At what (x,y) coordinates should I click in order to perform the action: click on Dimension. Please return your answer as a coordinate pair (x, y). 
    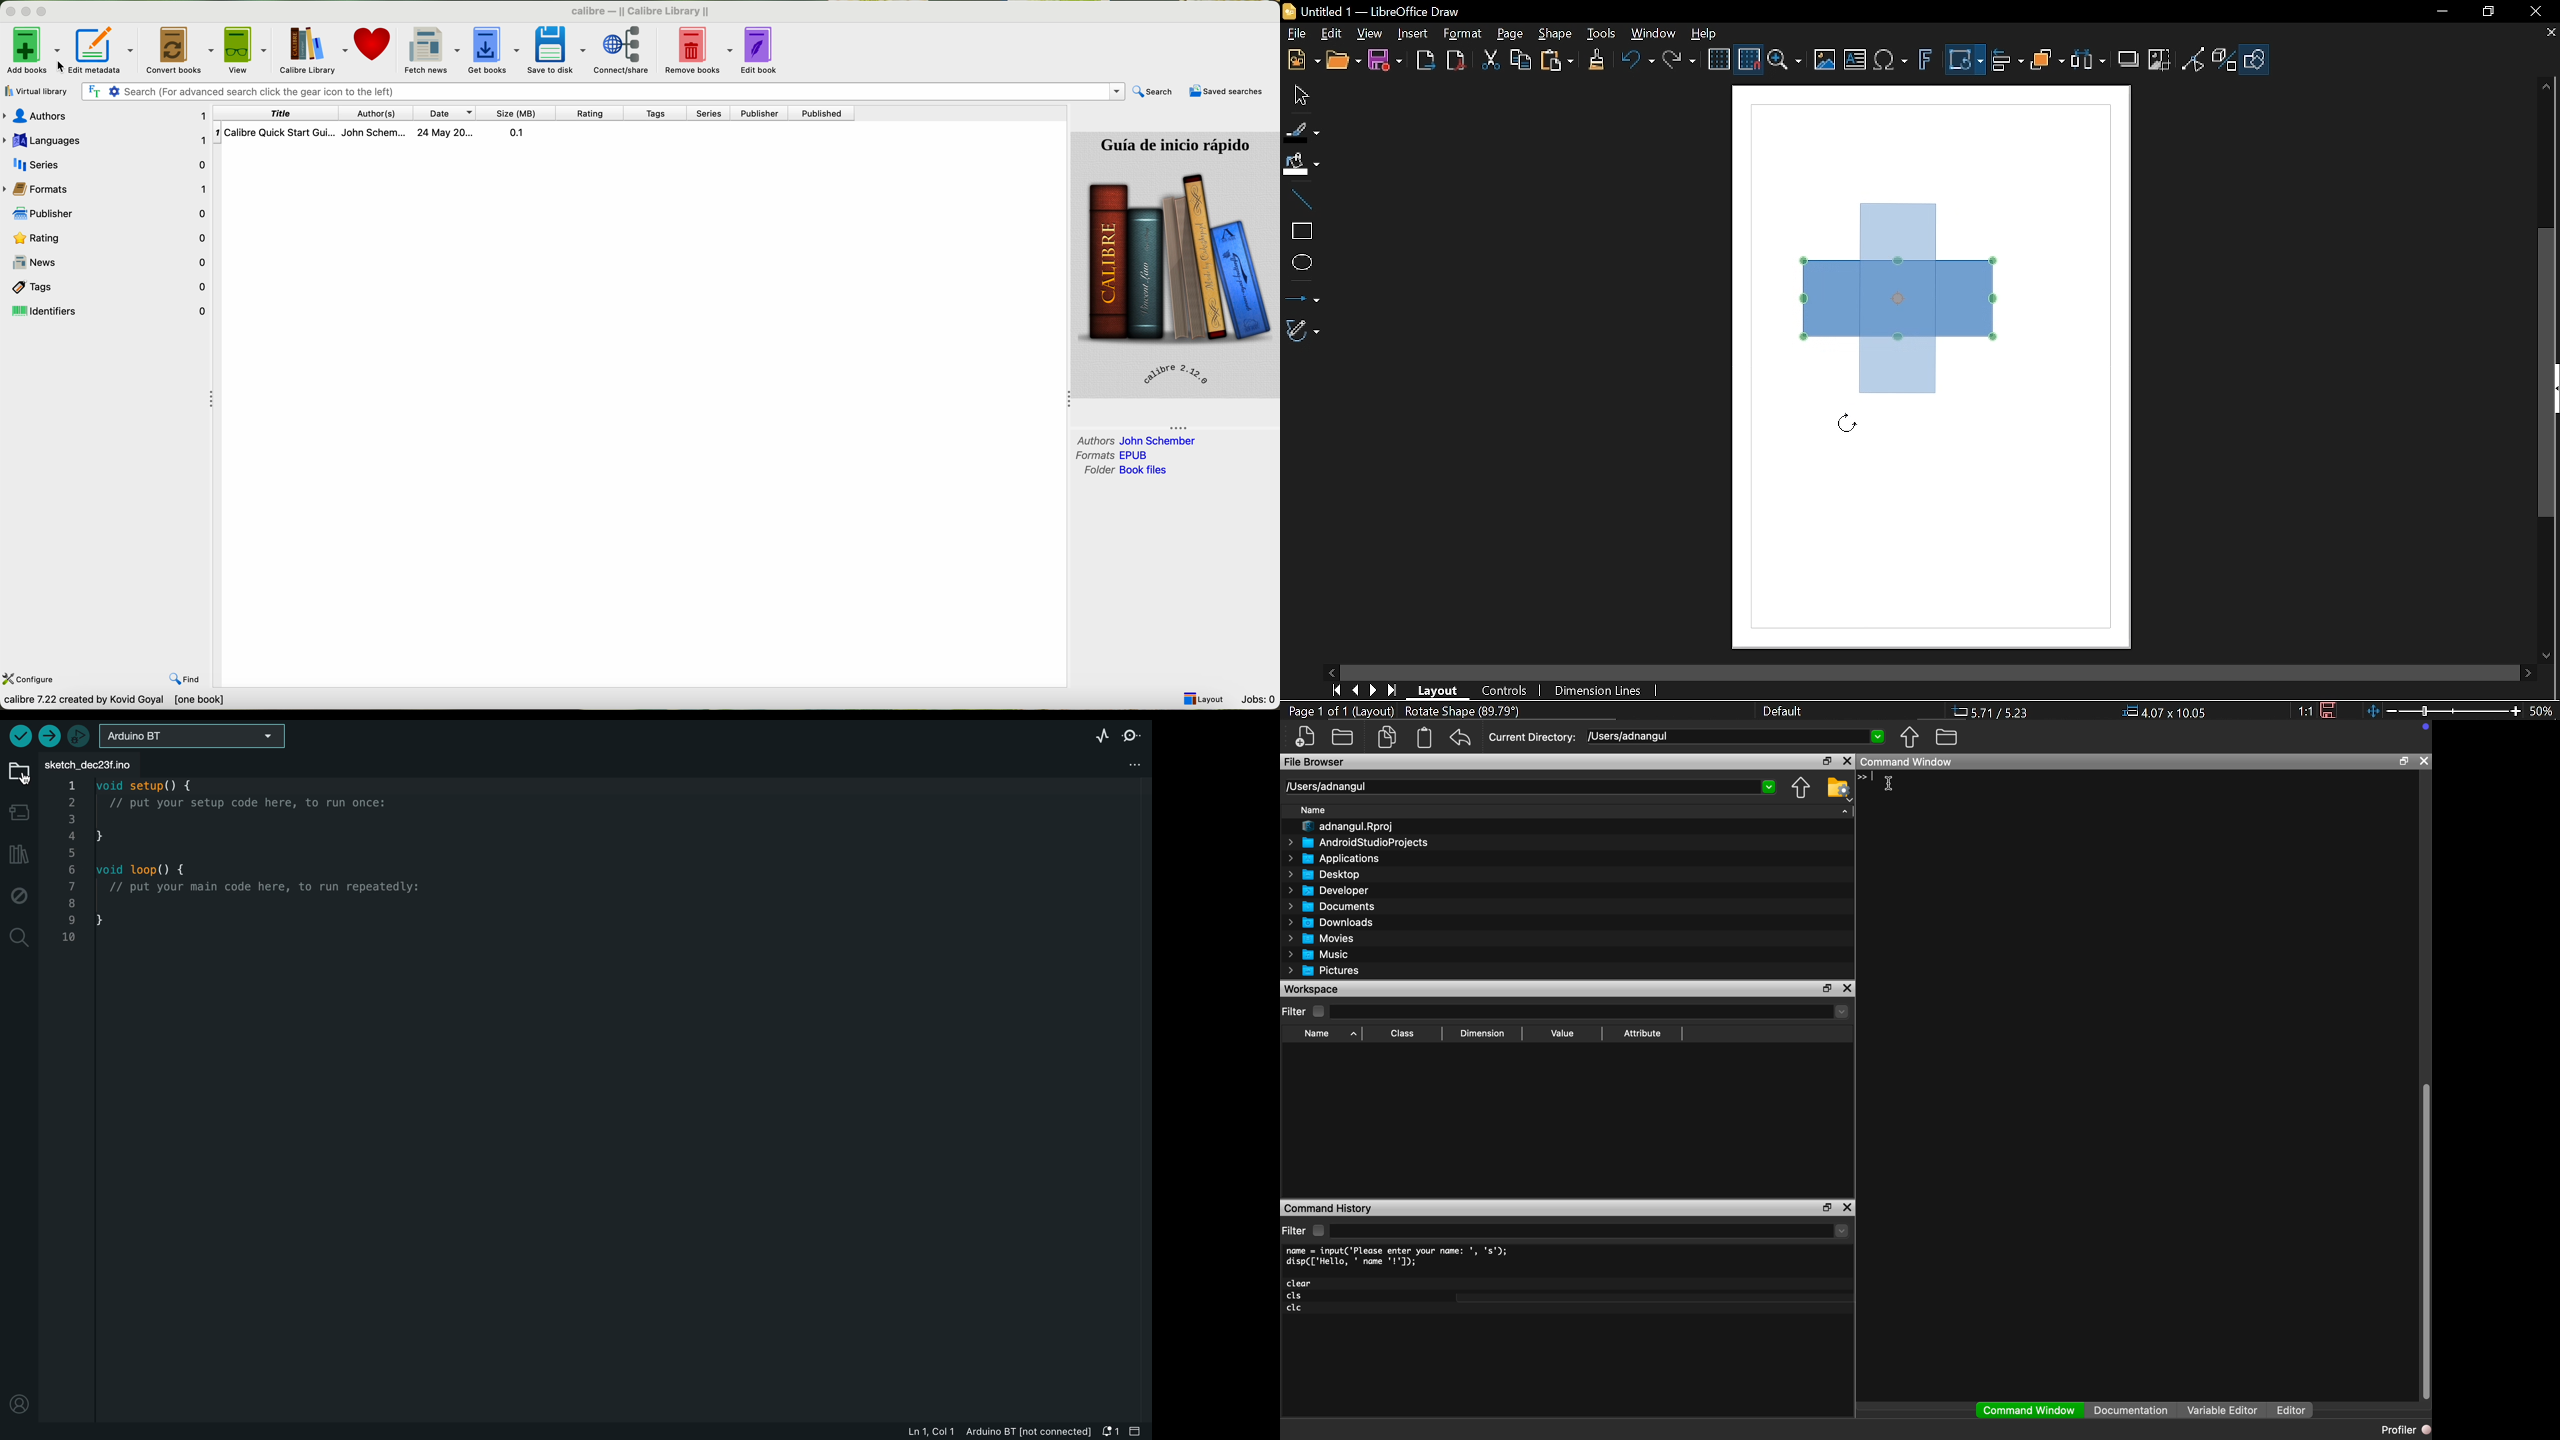
    Looking at the image, I should click on (1482, 1034).